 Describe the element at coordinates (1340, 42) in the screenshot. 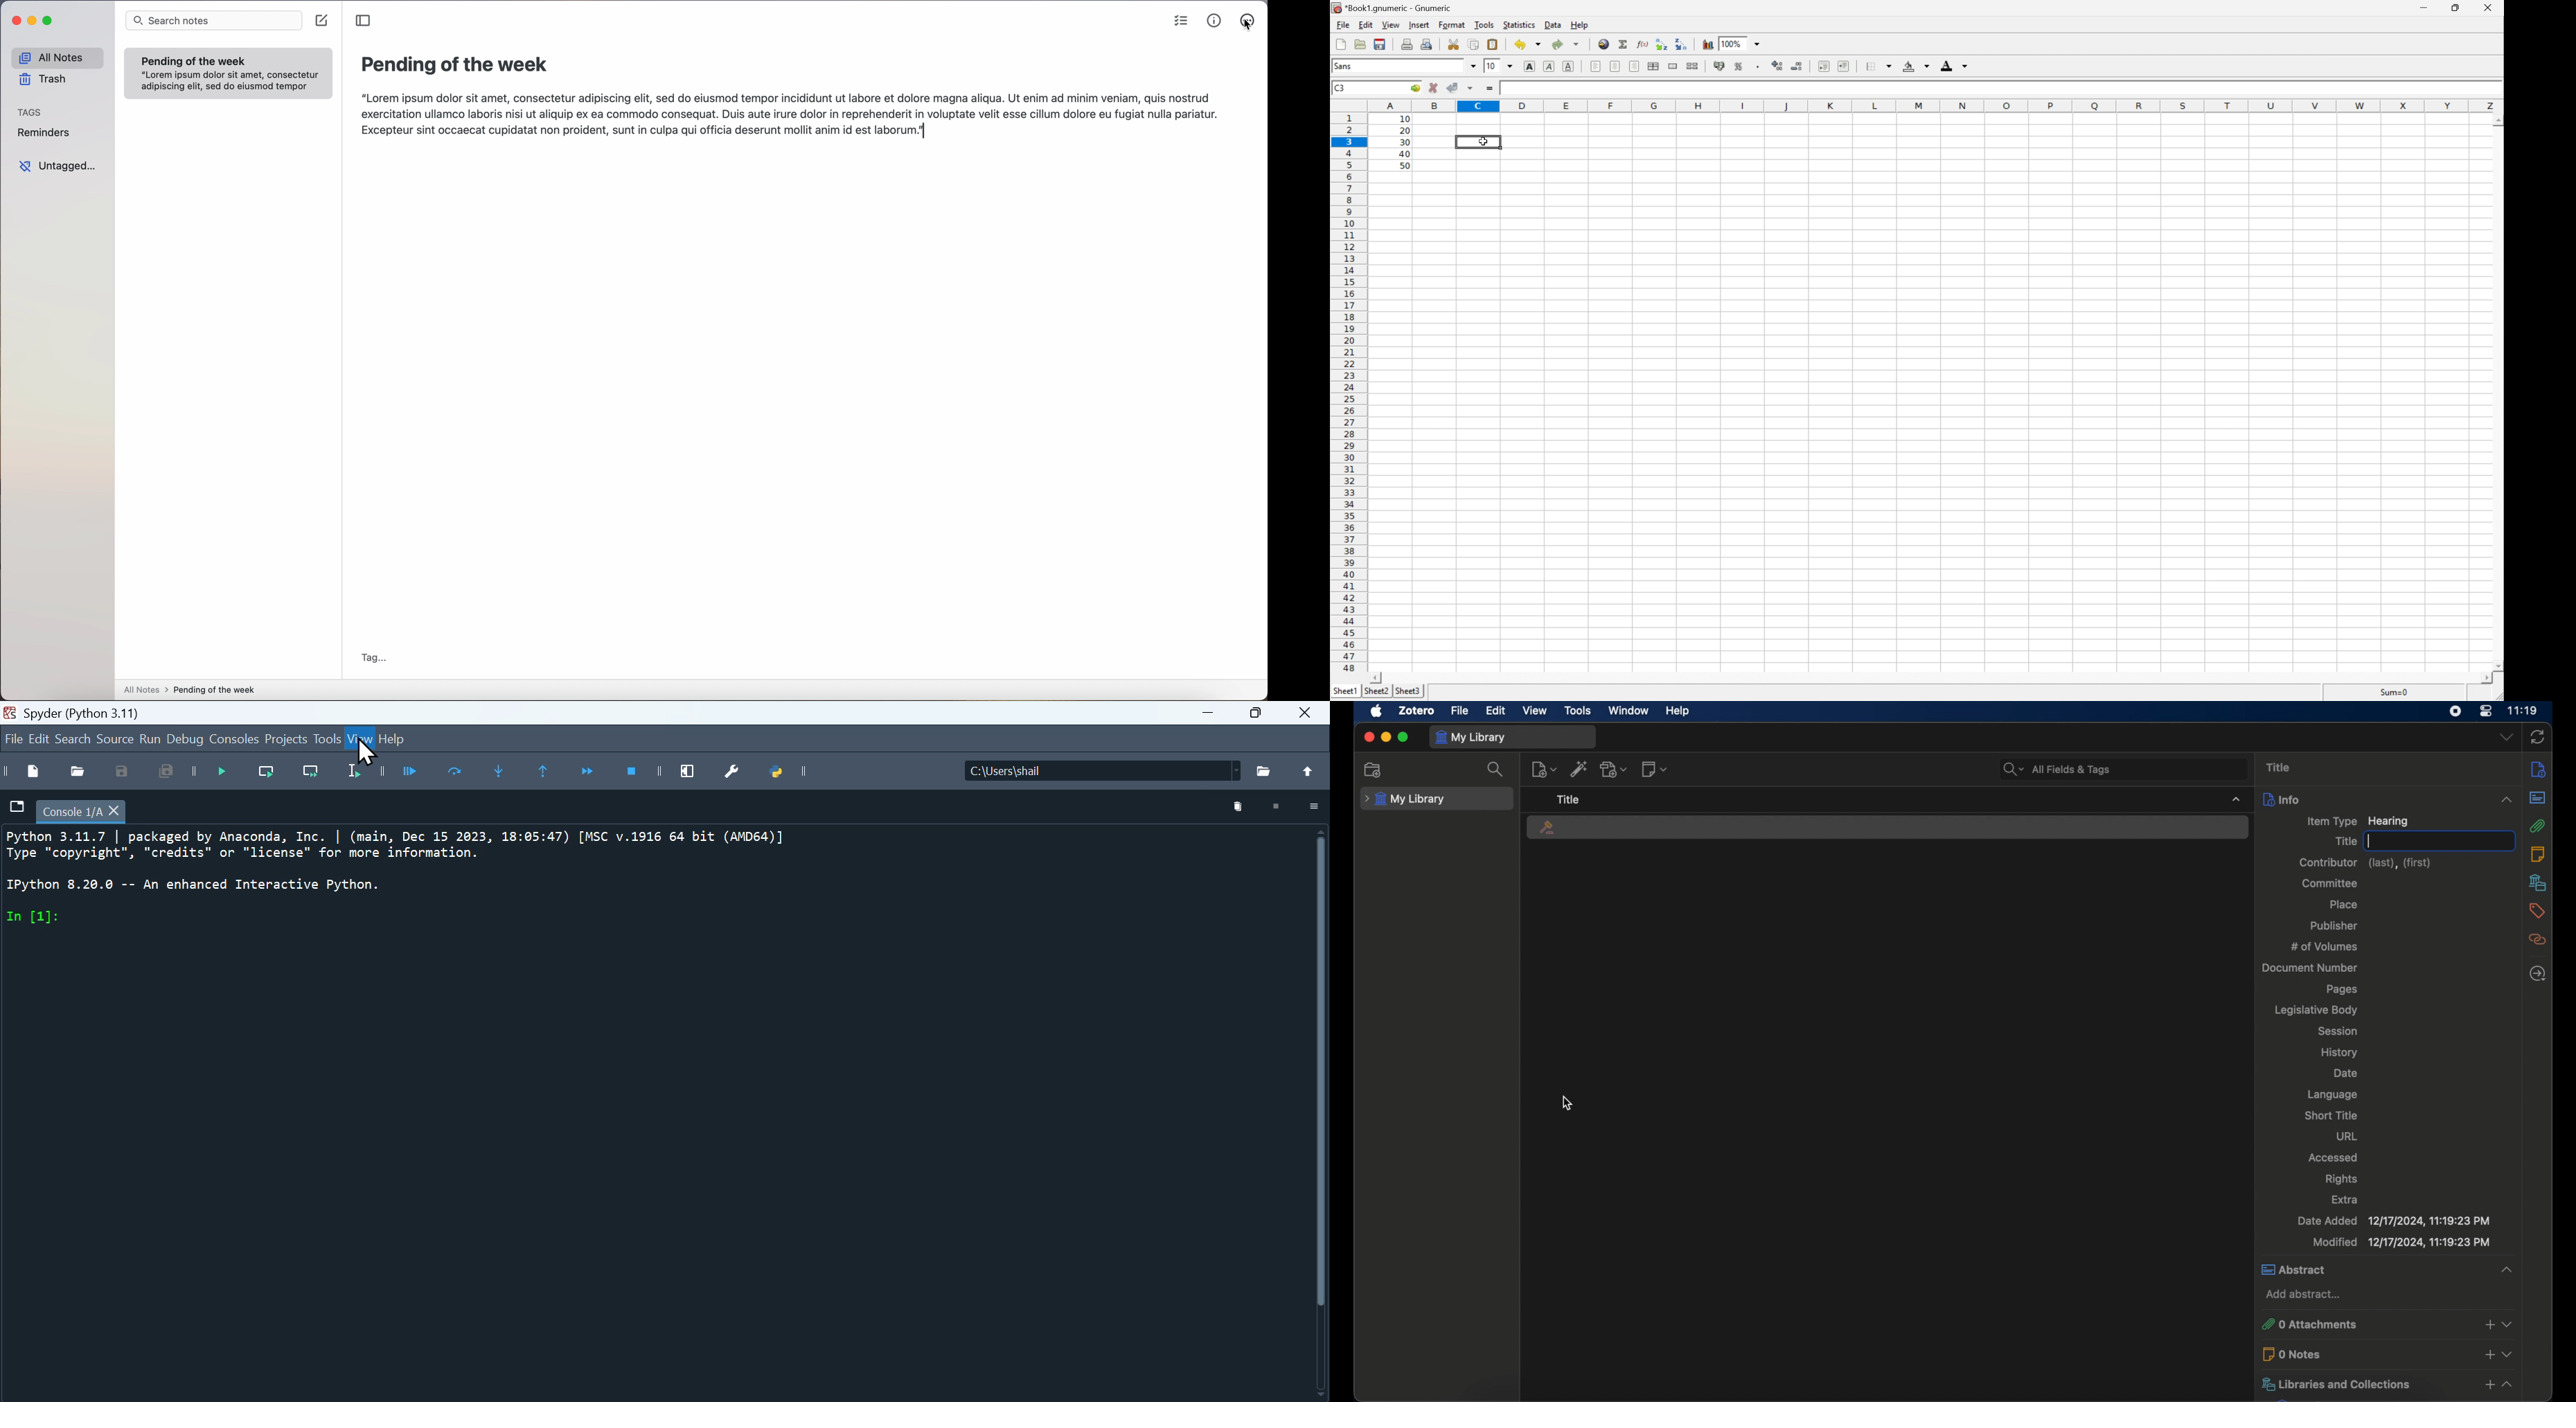

I see `File` at that location.